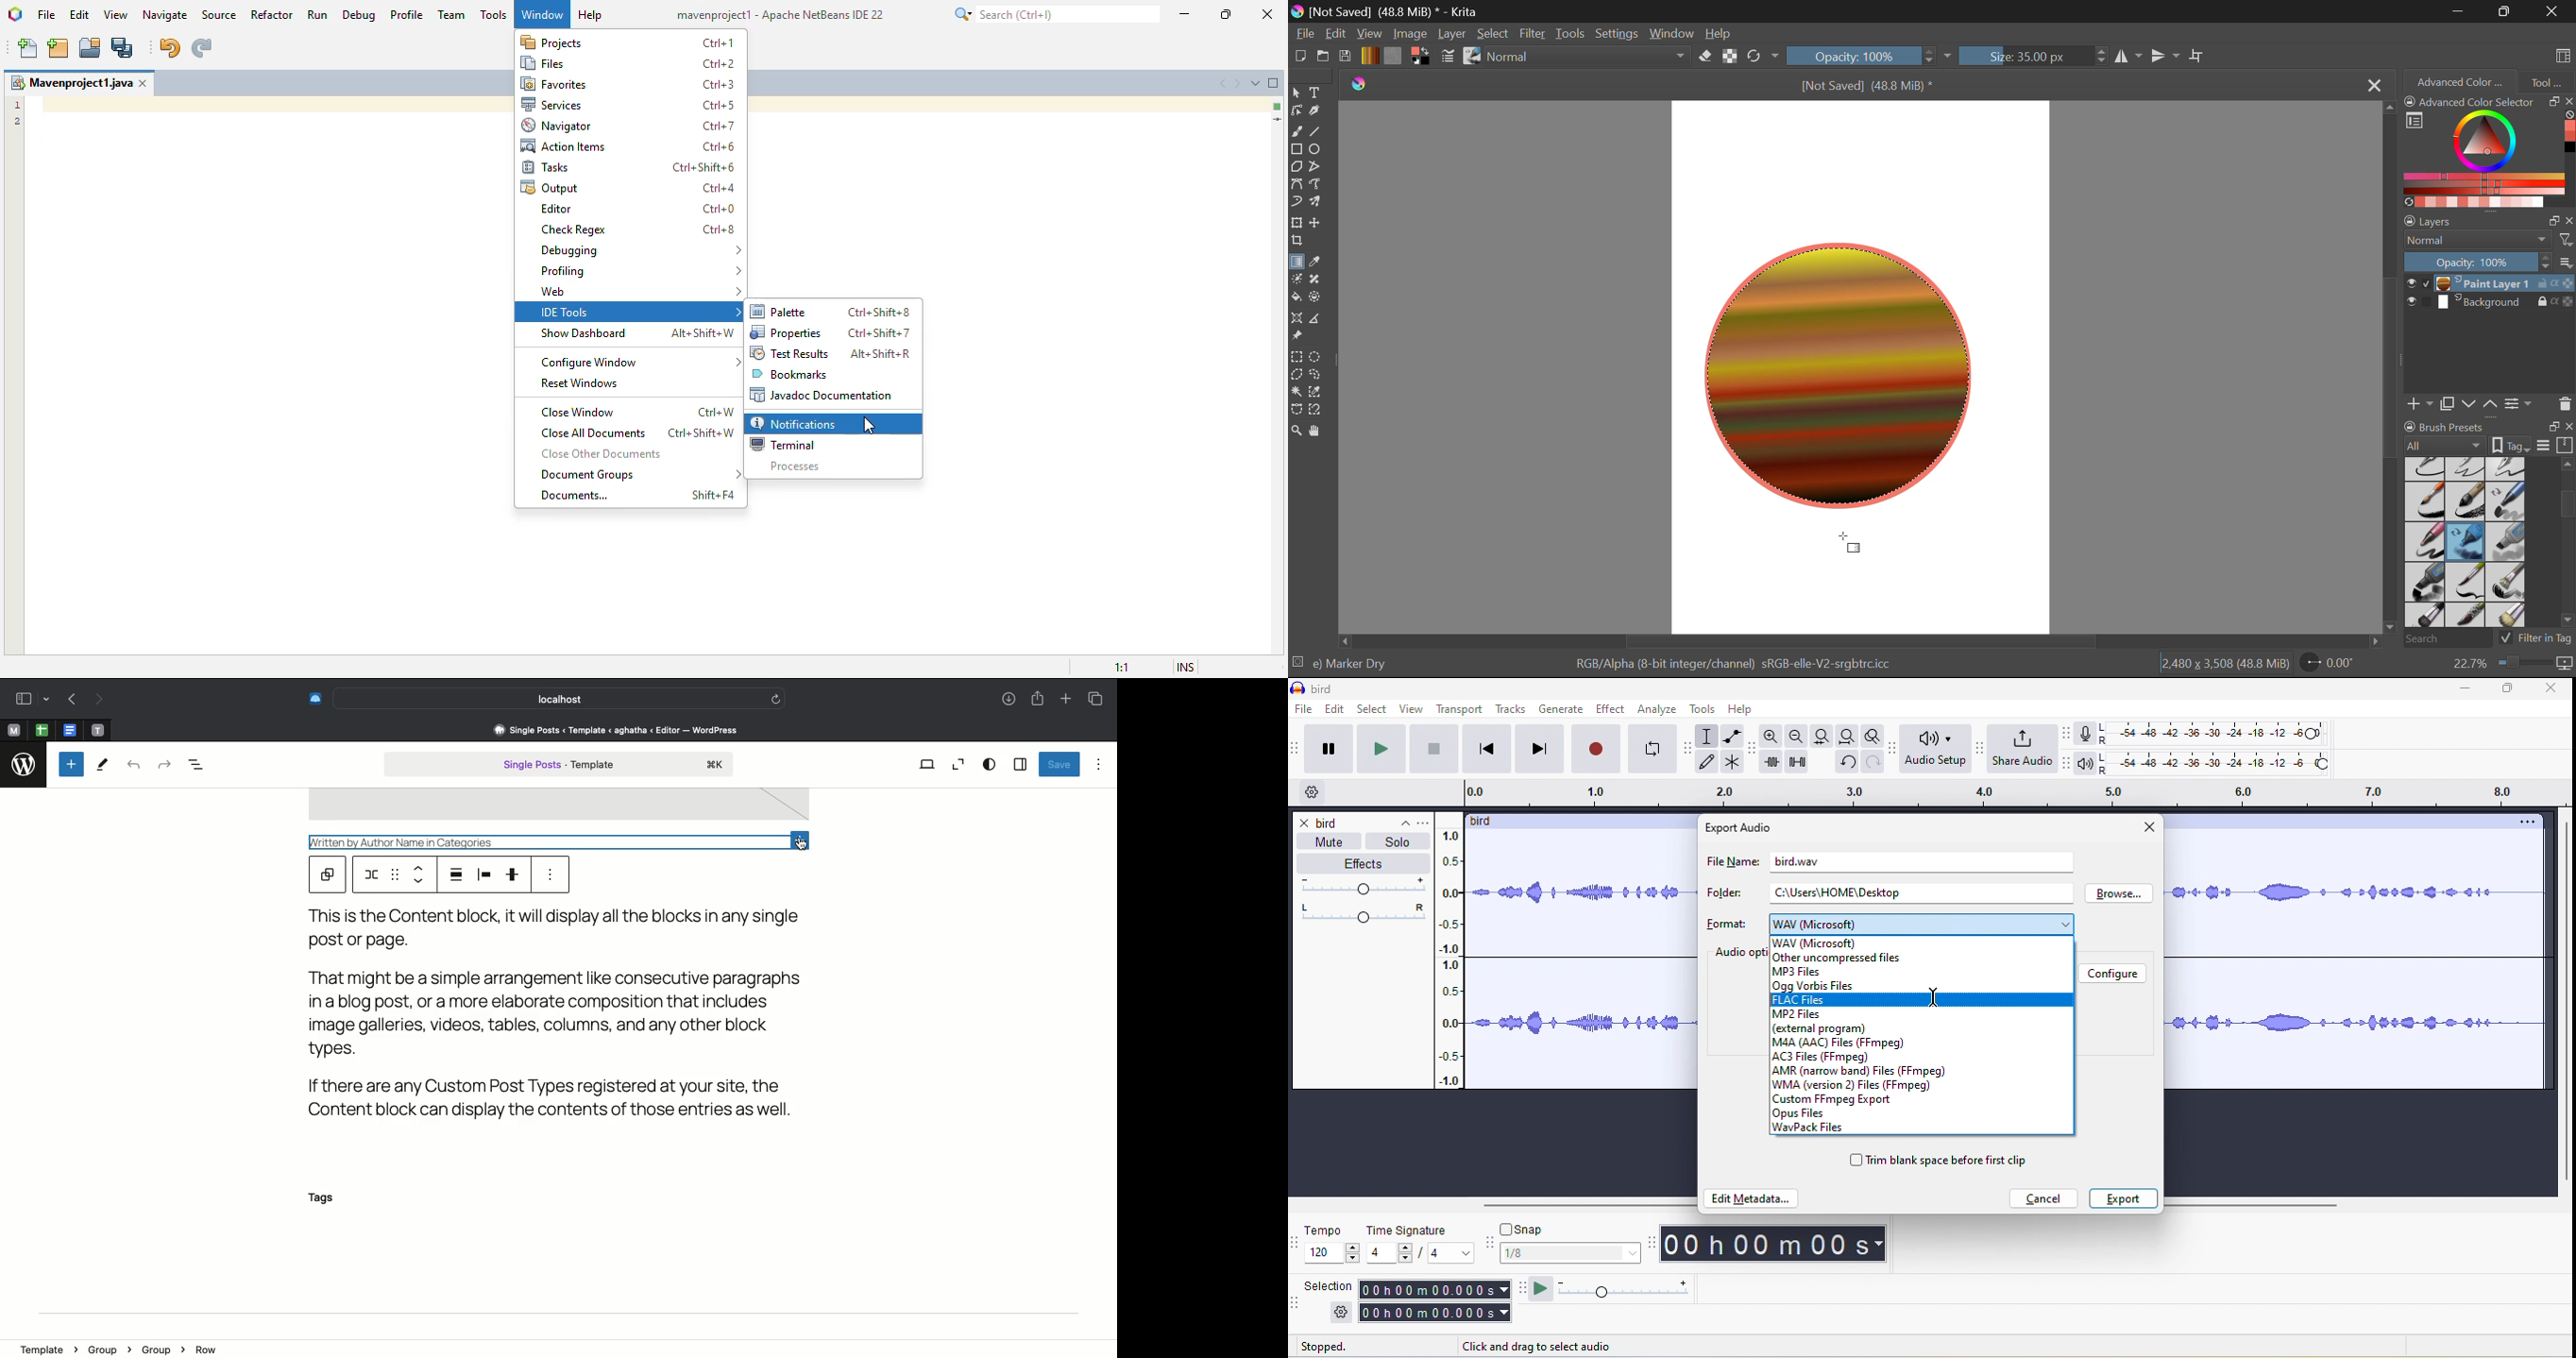 The height and width of the screenshot is (1372, 2576). What do you see at coordinates (1818, 1028) in the screenshot?
I see `external program` at bounding box center [1818, 1028].